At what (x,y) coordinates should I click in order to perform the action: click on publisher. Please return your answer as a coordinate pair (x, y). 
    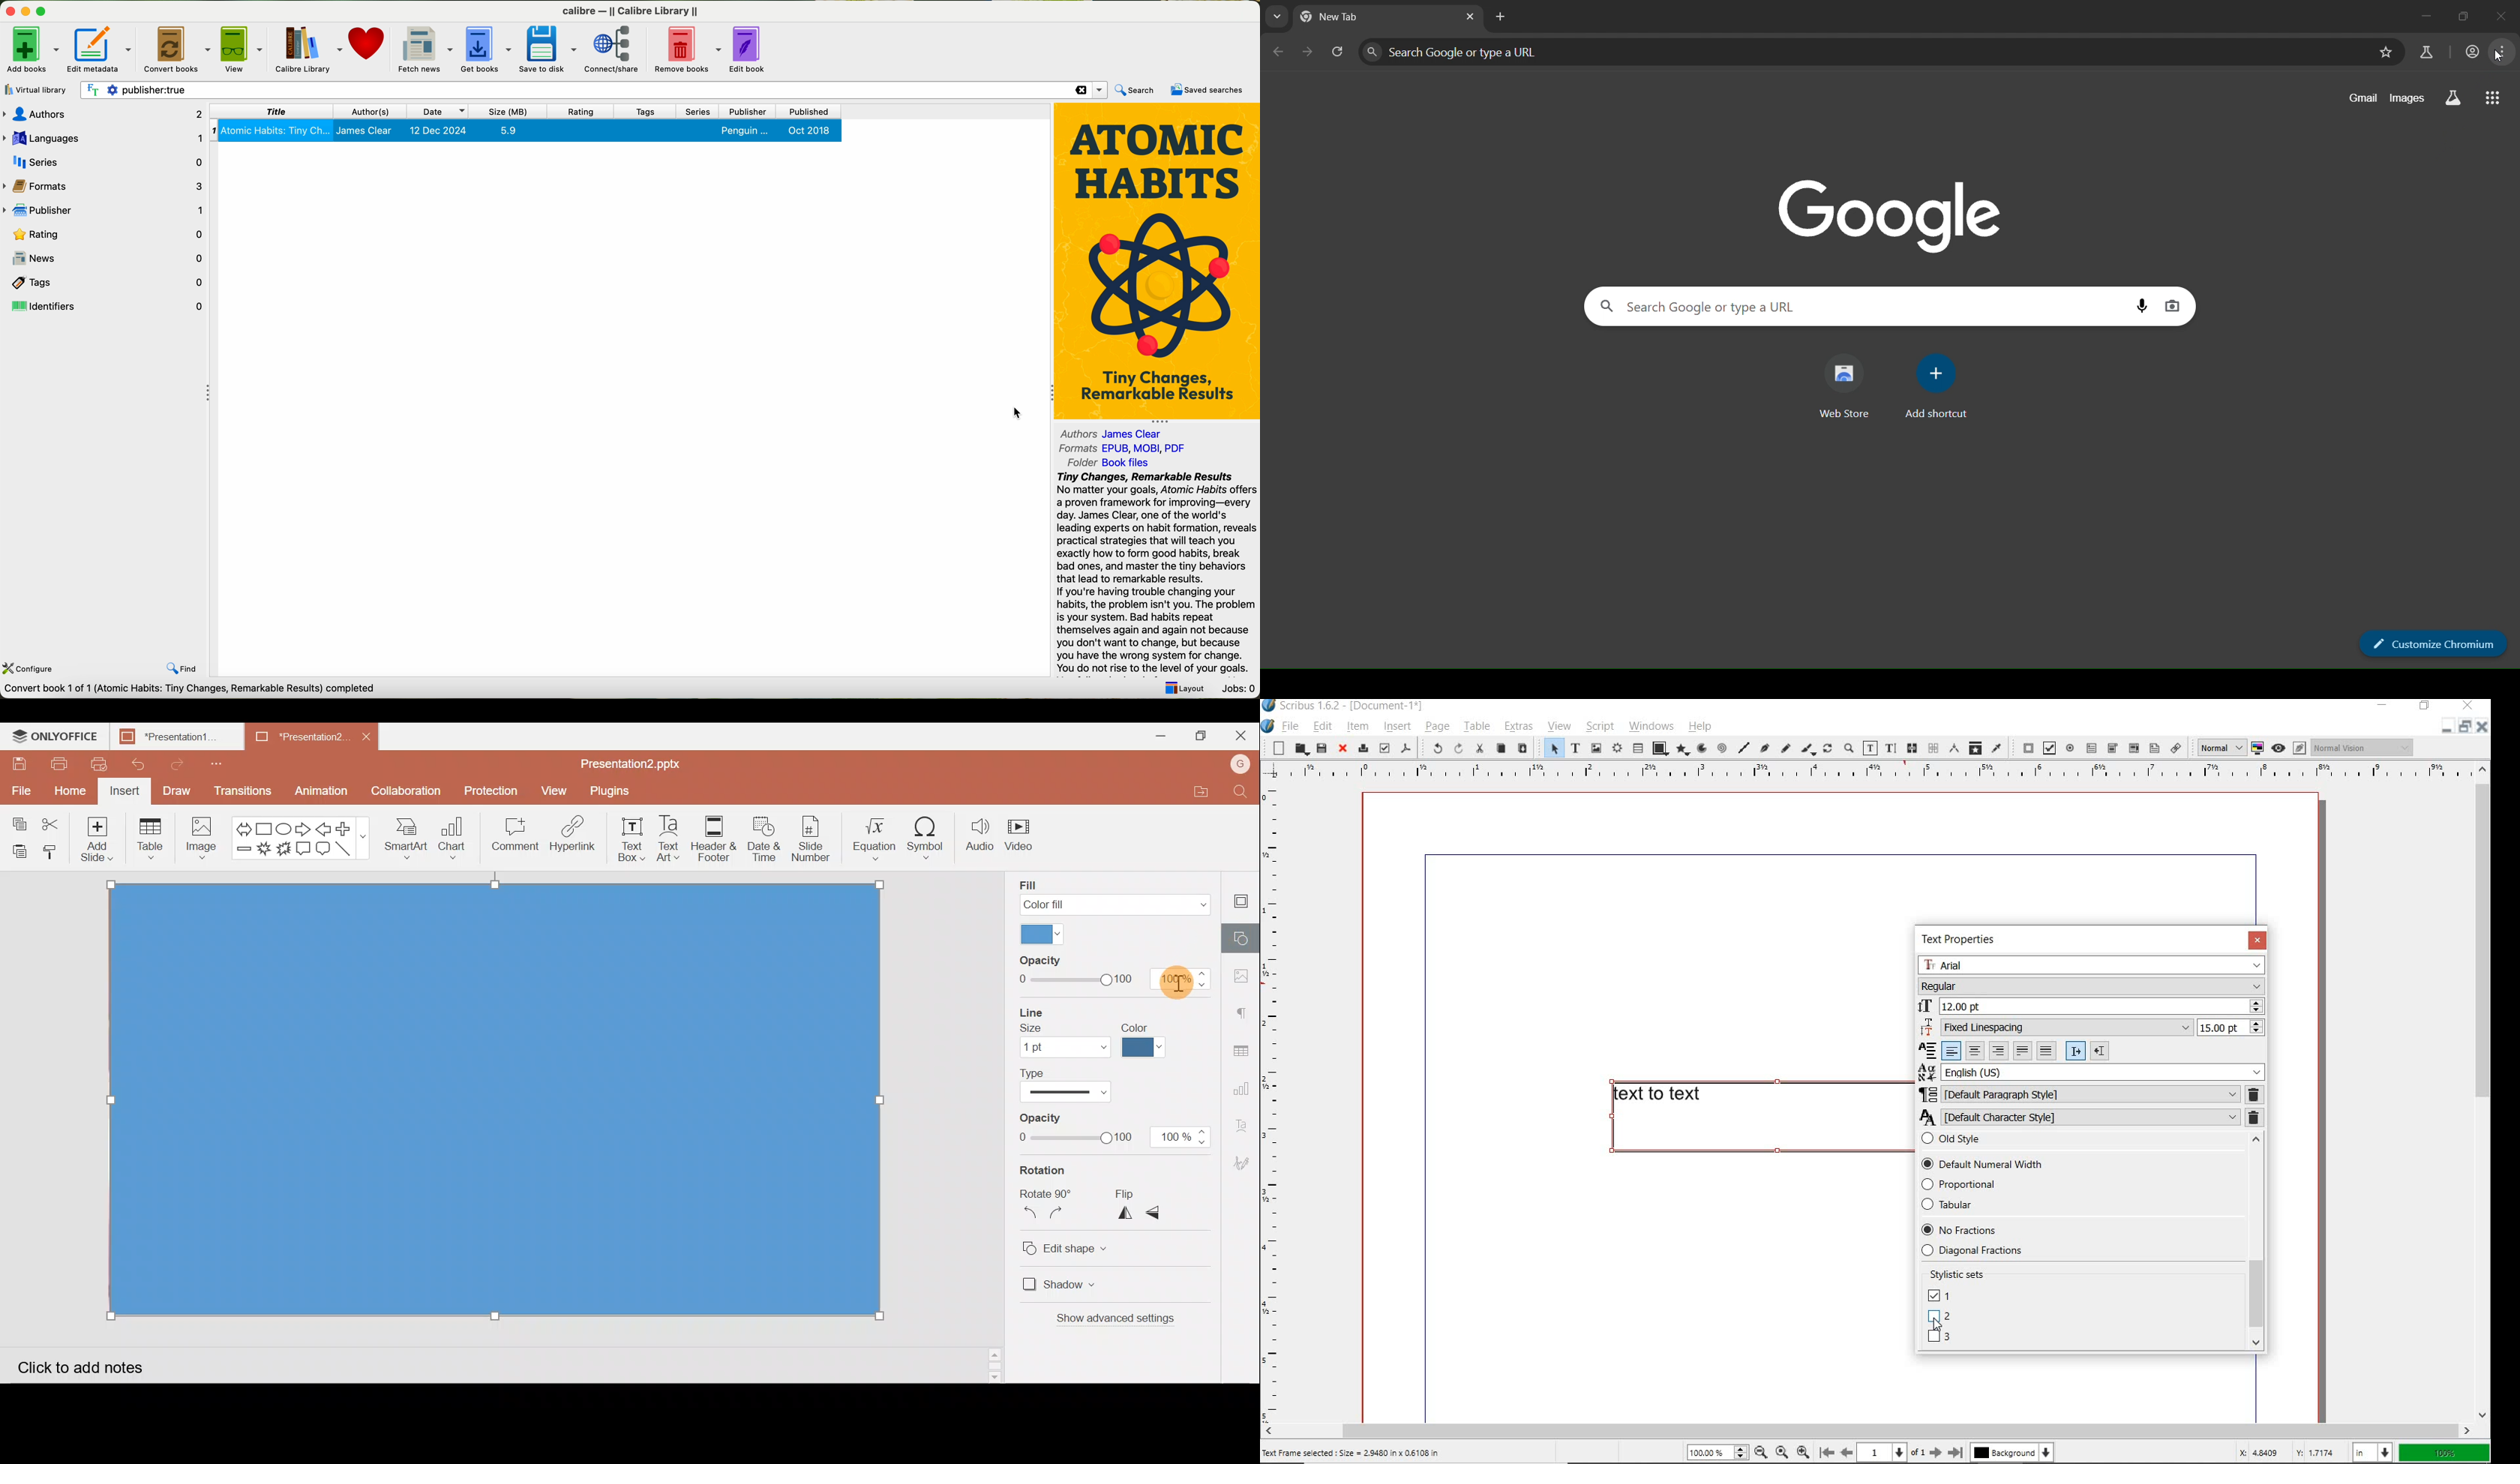
    Looking at the image, I should click on (747, 111).